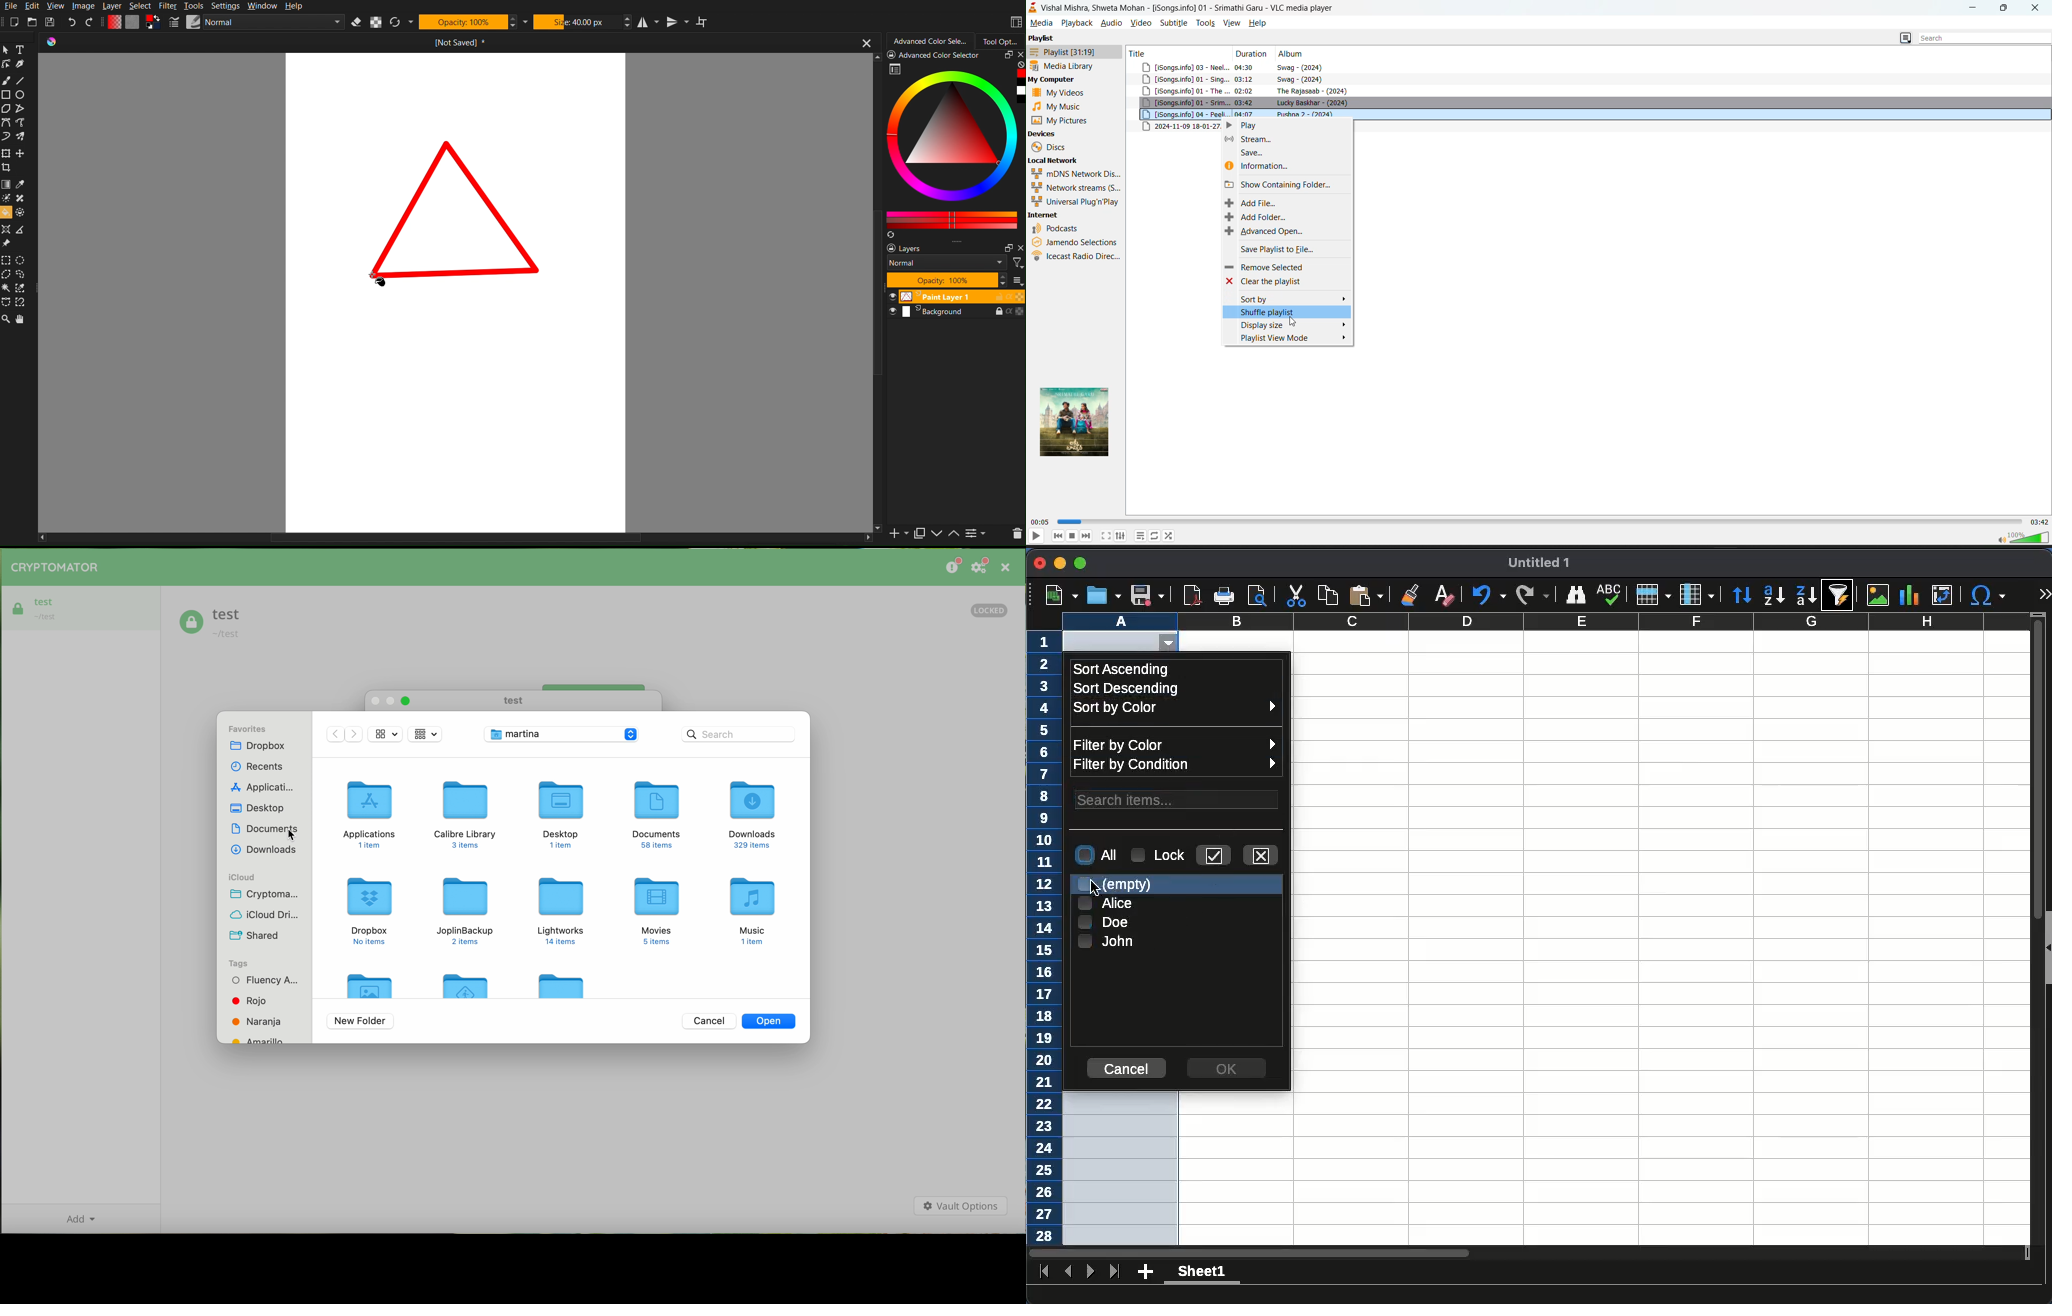  I want to click on cursor, so click(1096, 888).